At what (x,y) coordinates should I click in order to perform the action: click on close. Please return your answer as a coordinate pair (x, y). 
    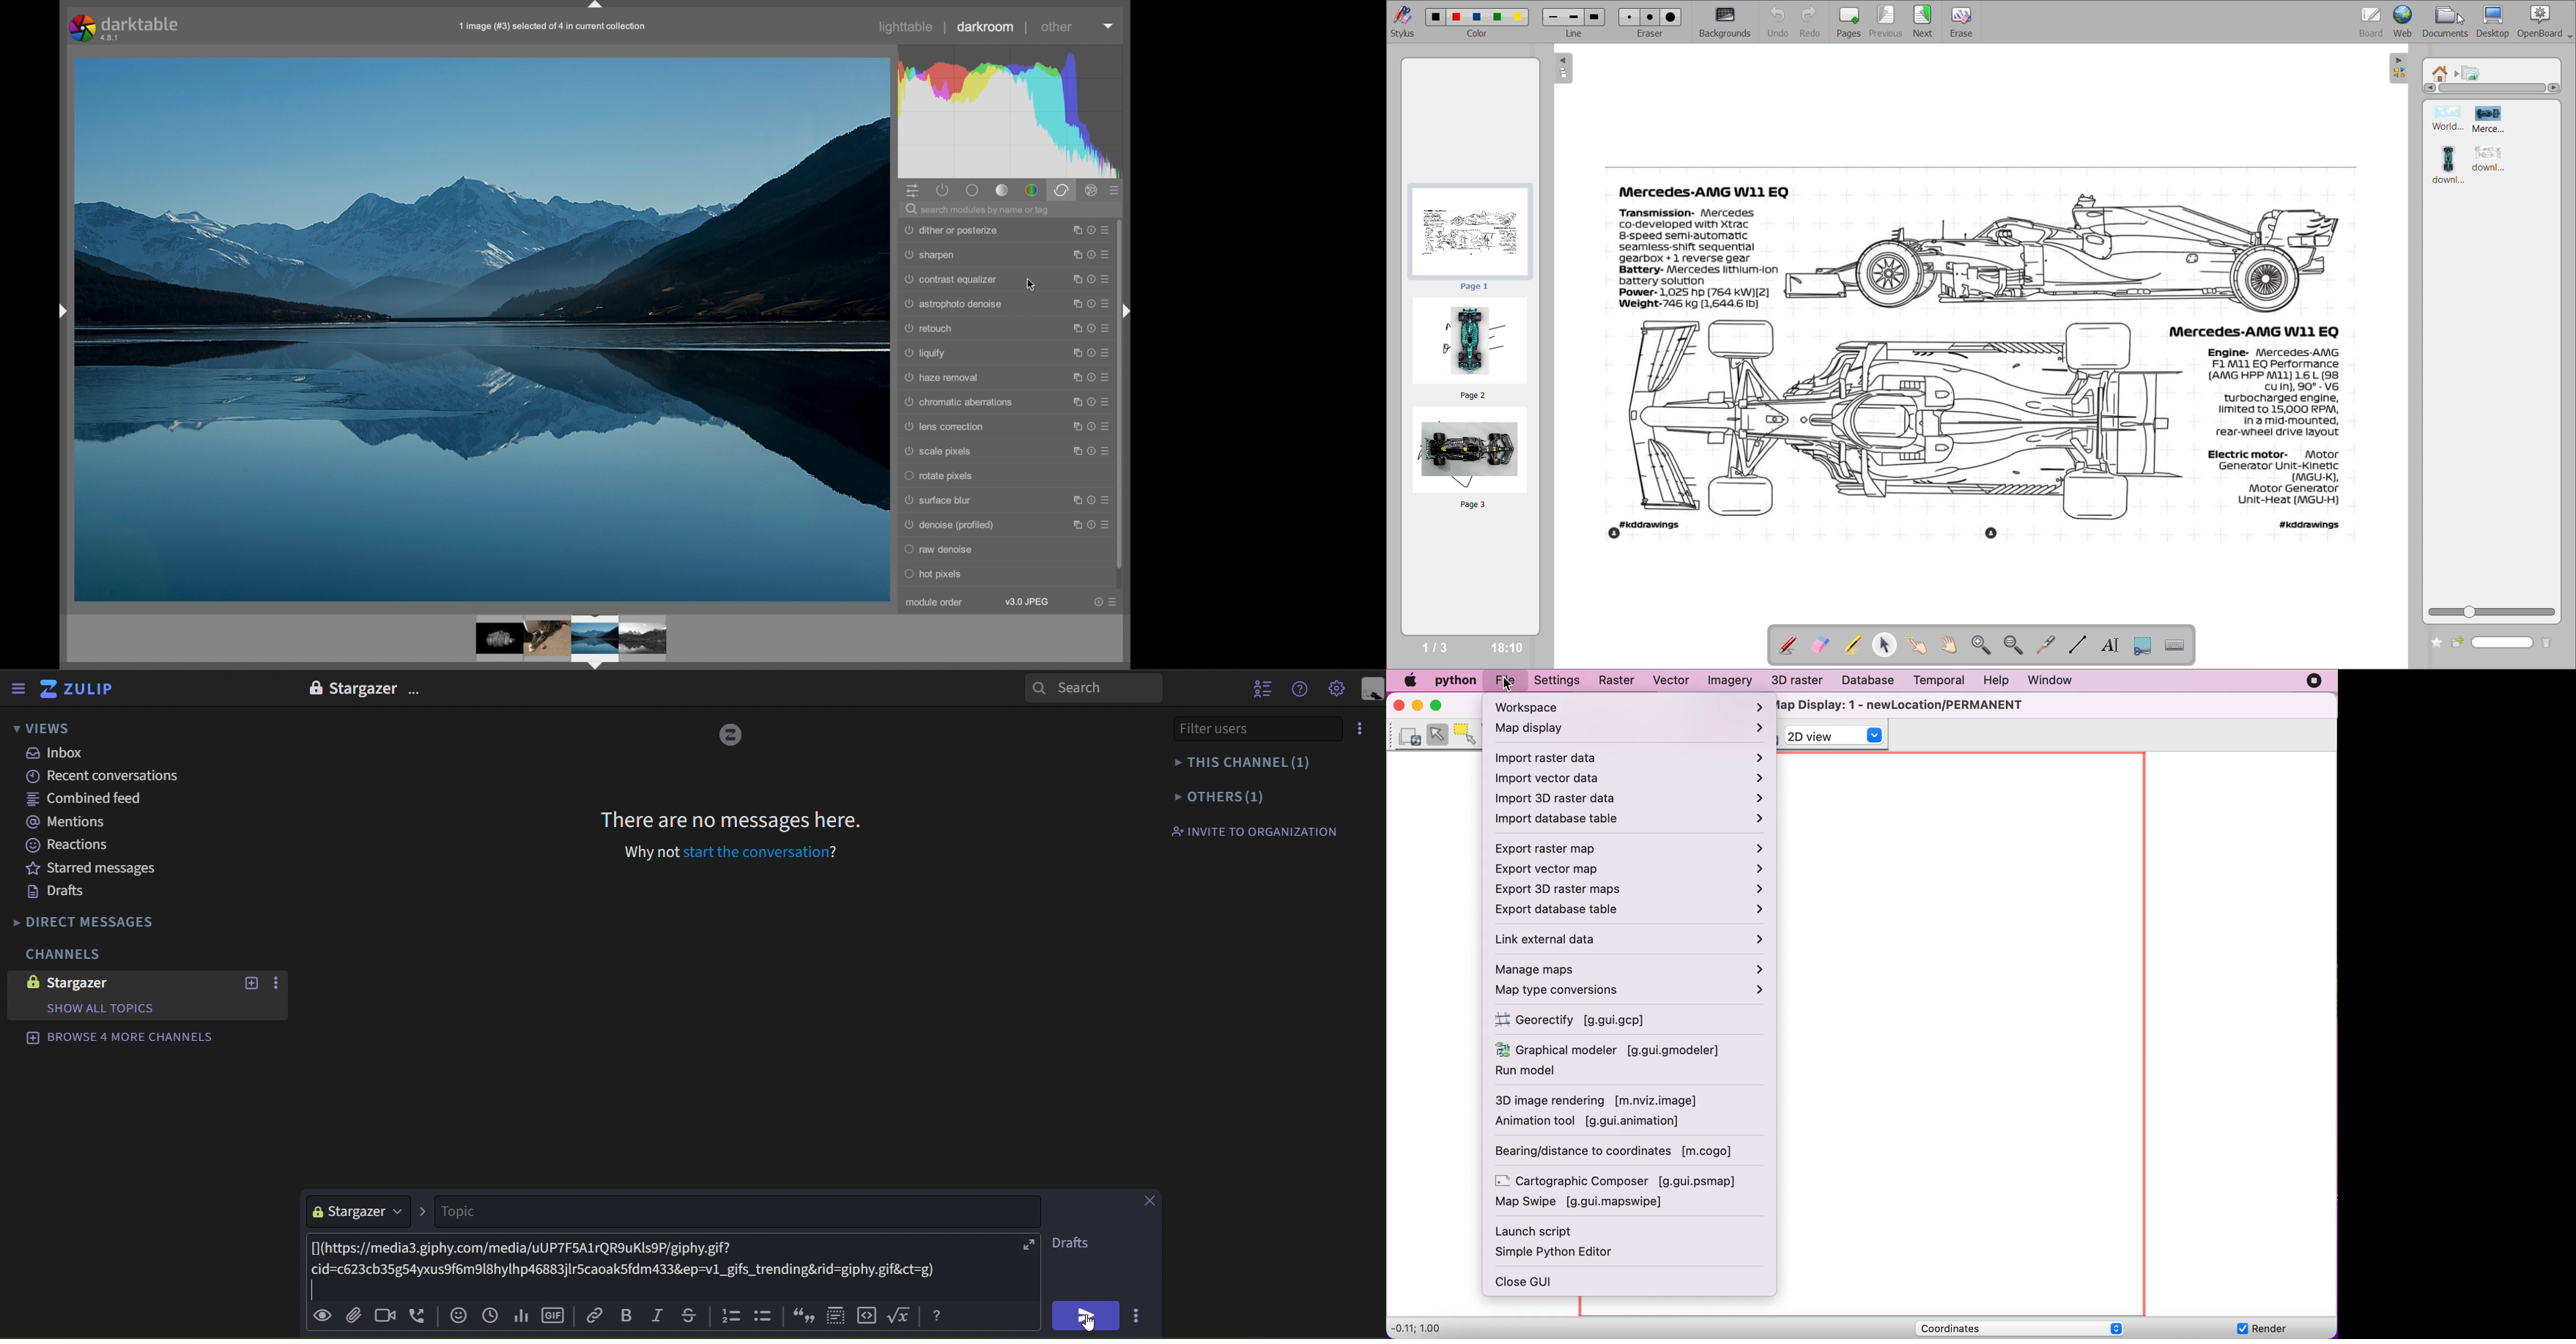
    Looking at the image, I should click on (1149, 1201).